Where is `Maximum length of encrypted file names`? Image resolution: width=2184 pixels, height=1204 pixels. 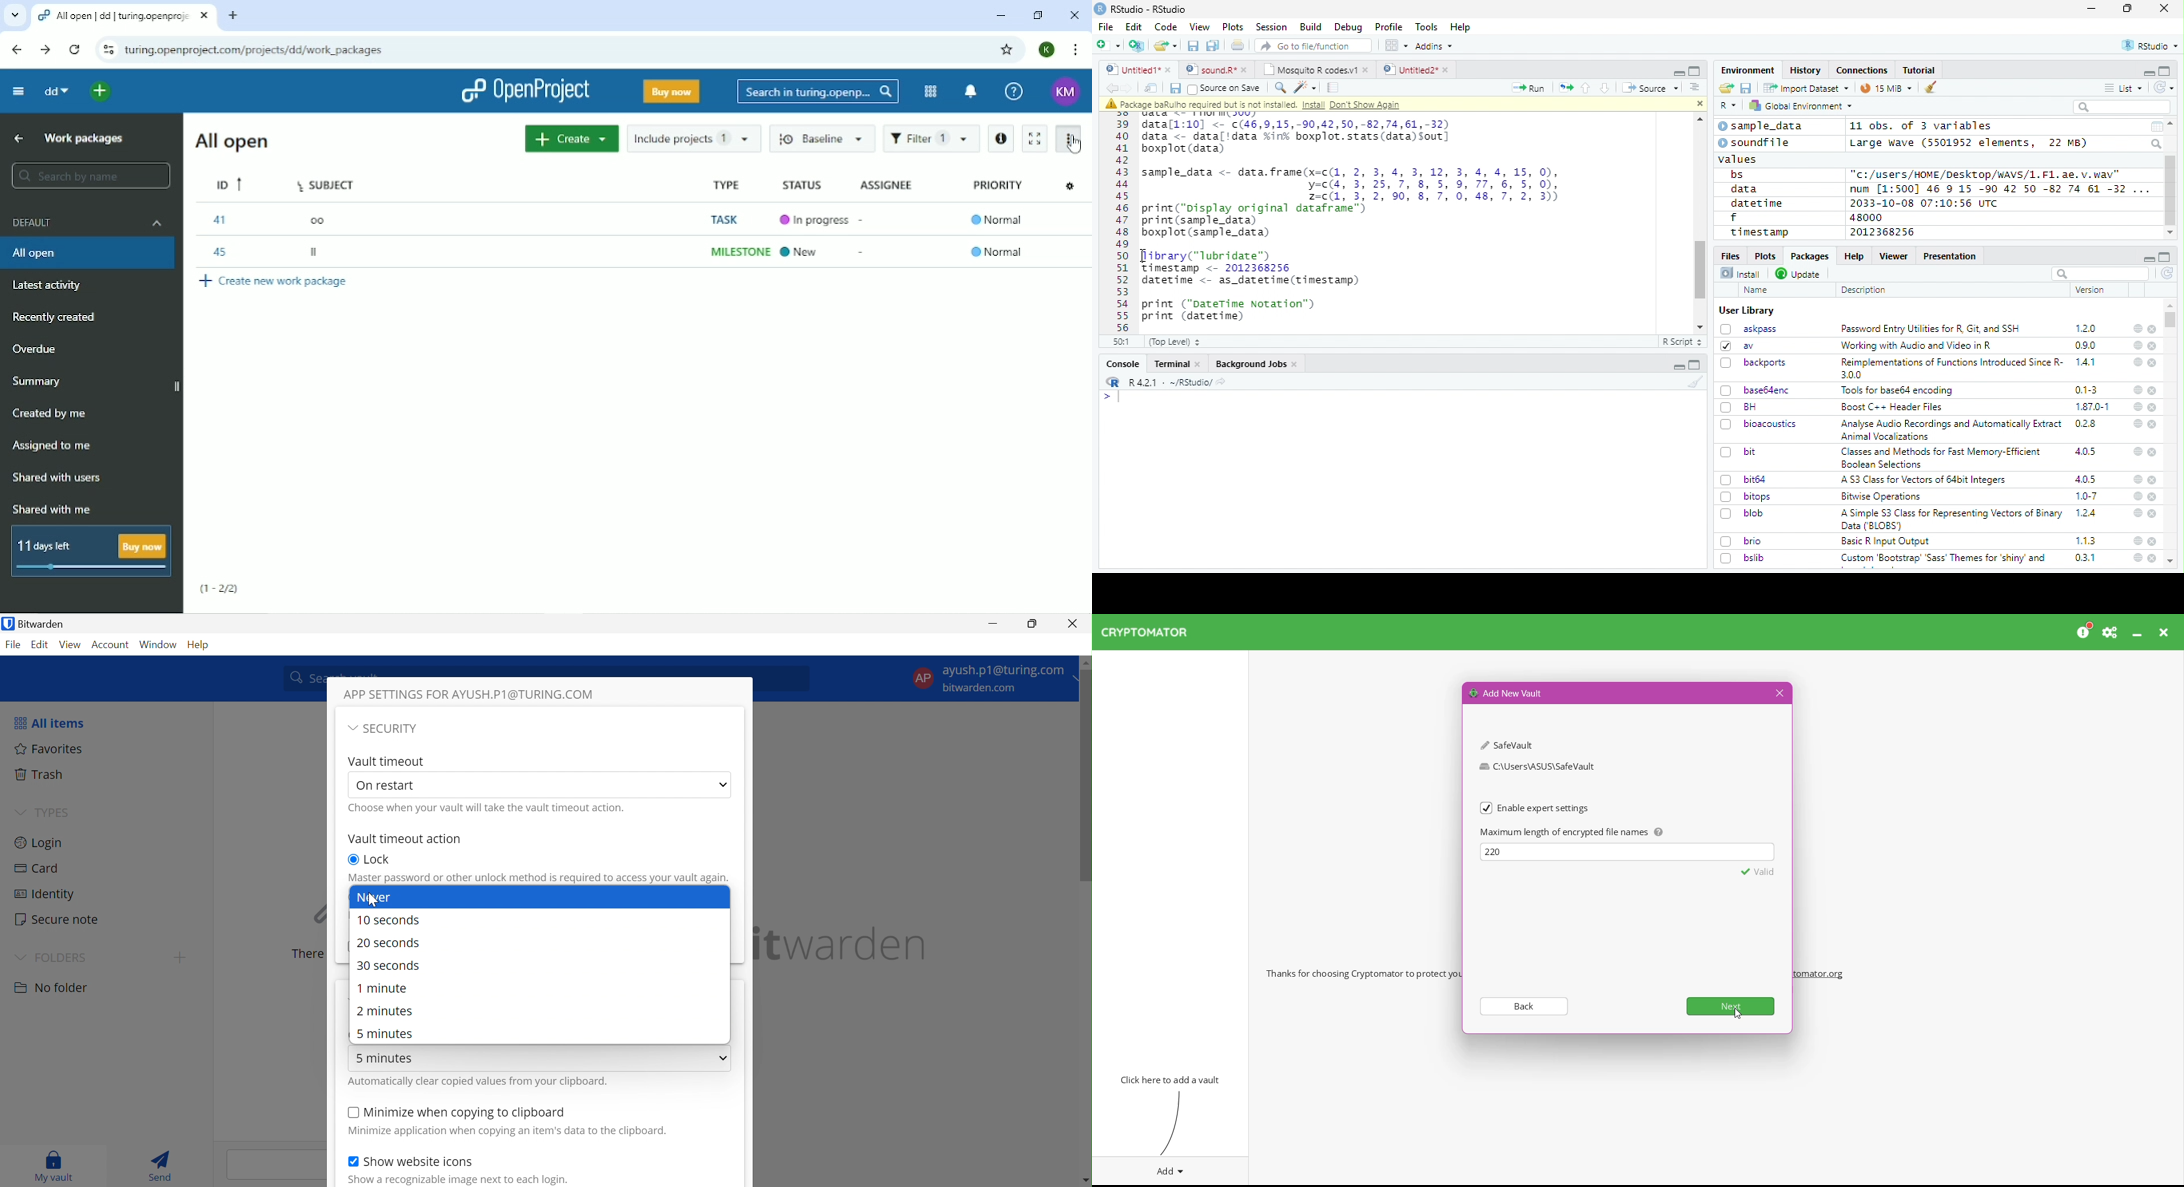
Maximum length of encrypted file names is located at coordinates (1627, 852).